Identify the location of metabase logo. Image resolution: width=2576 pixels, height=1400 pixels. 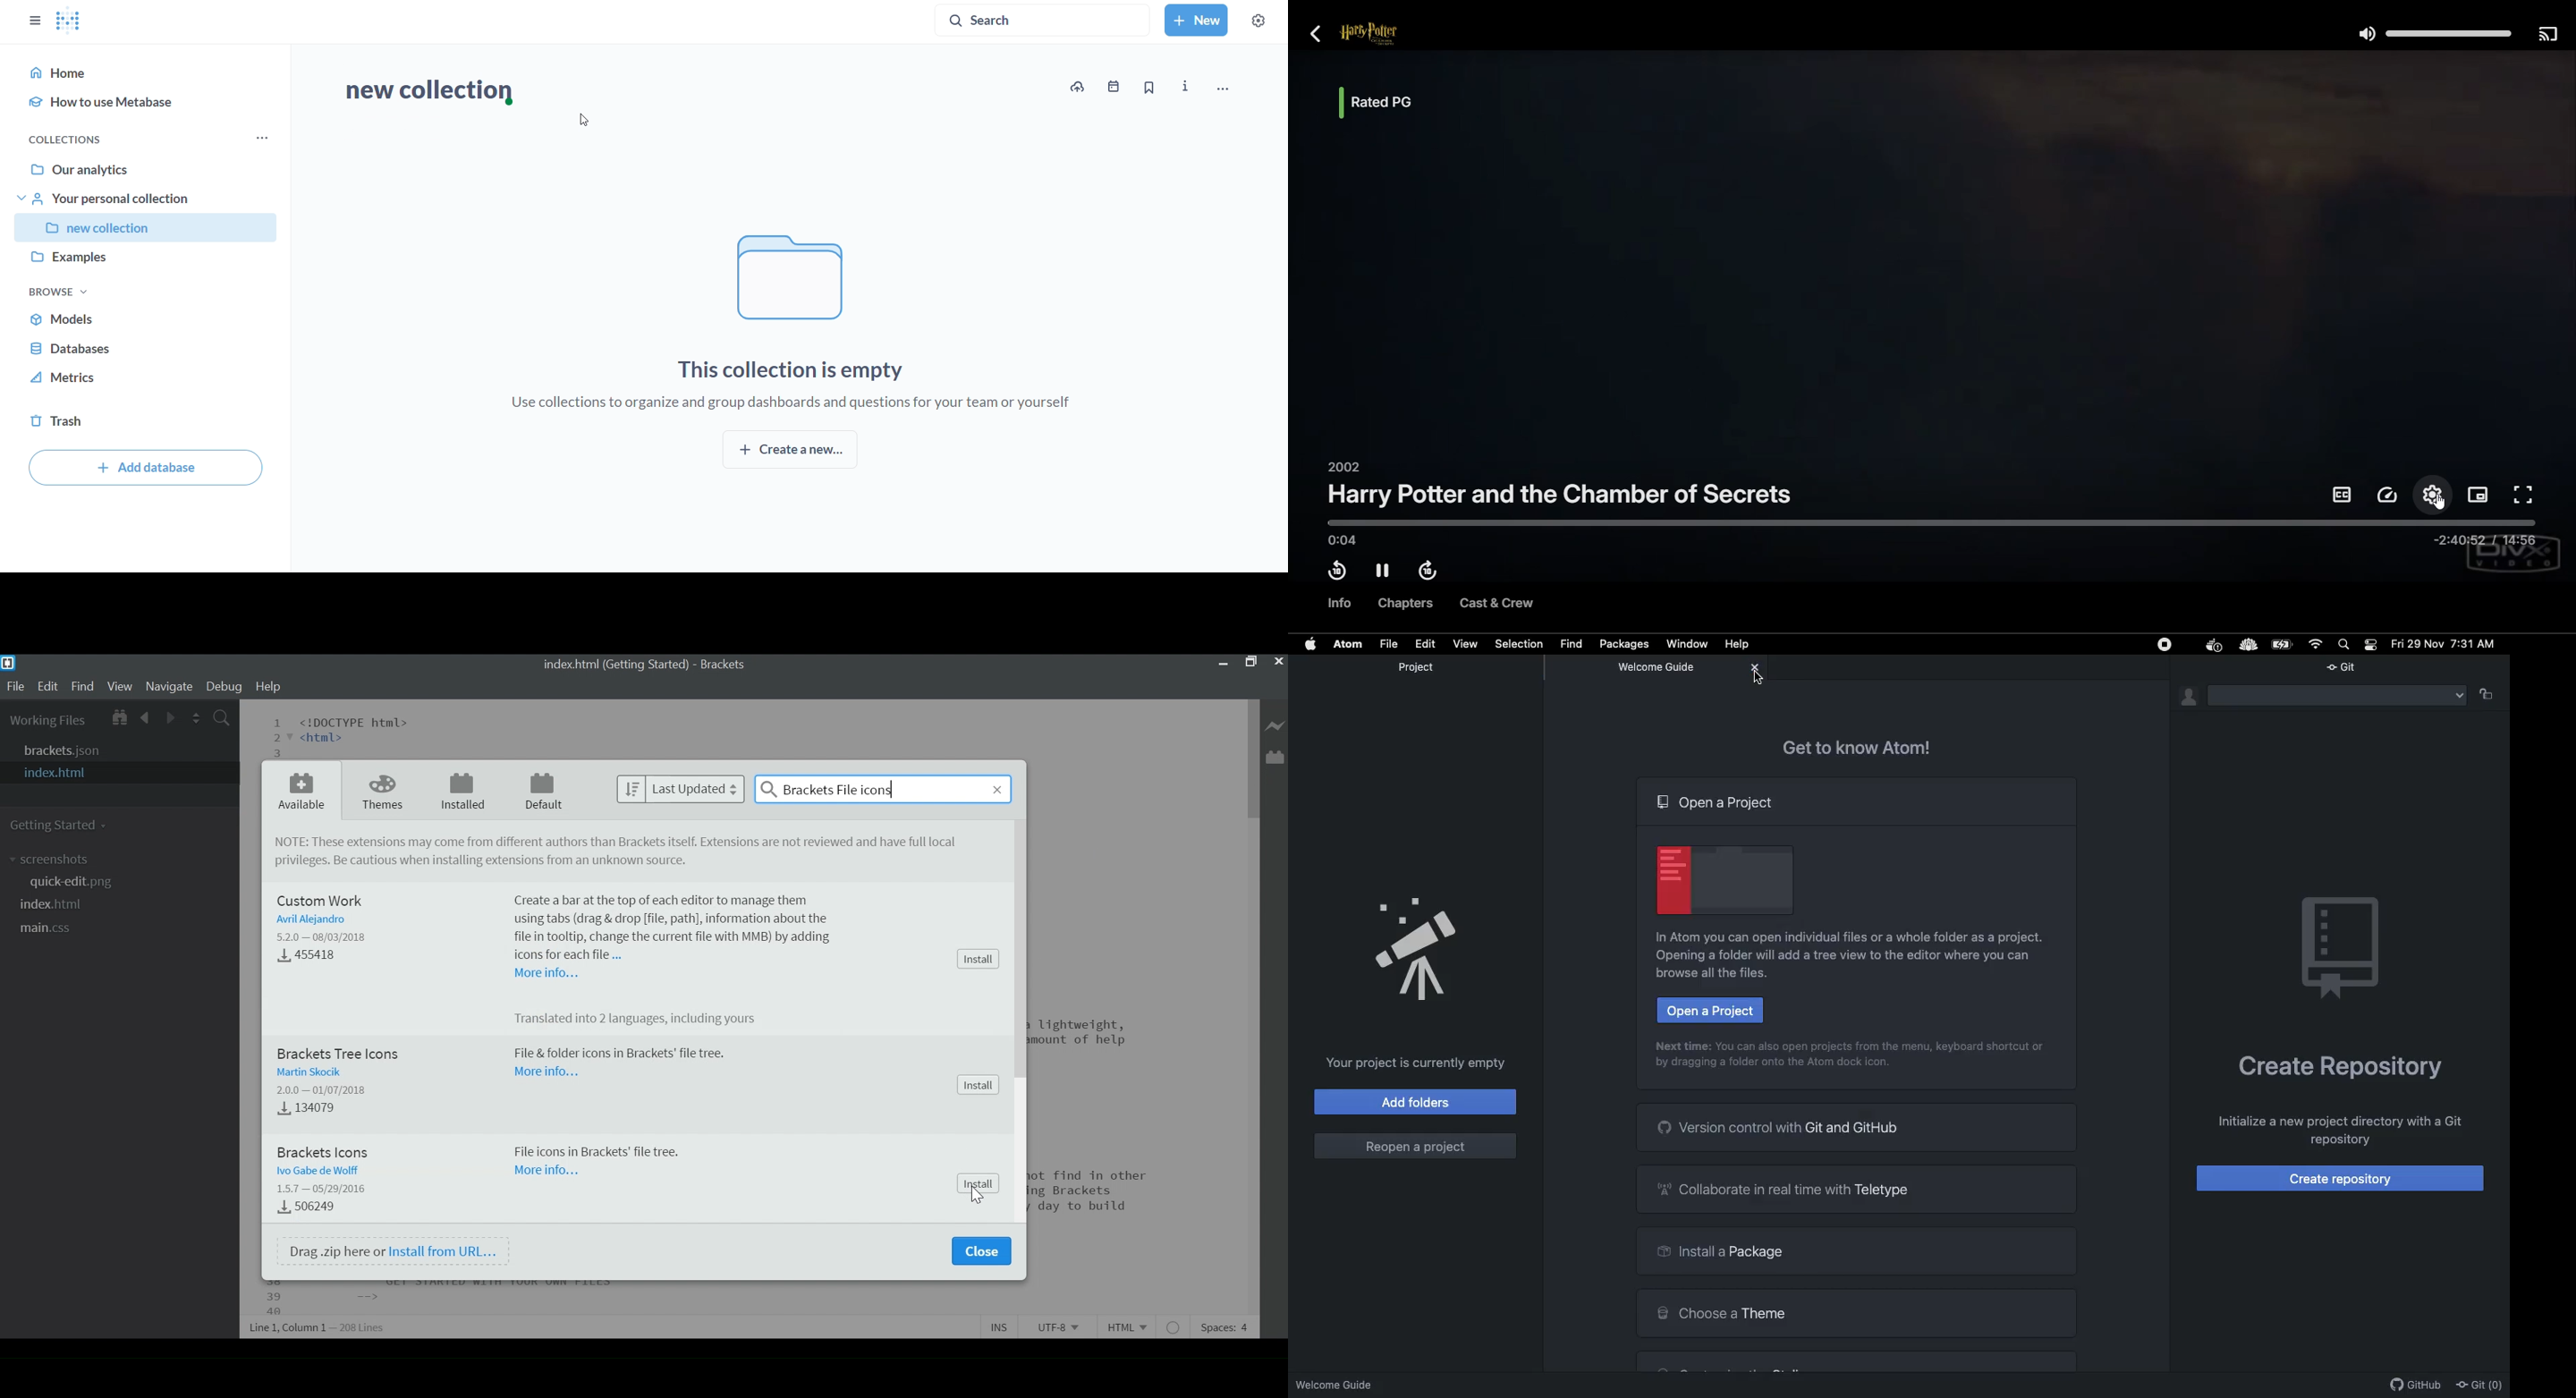
(70, 21).